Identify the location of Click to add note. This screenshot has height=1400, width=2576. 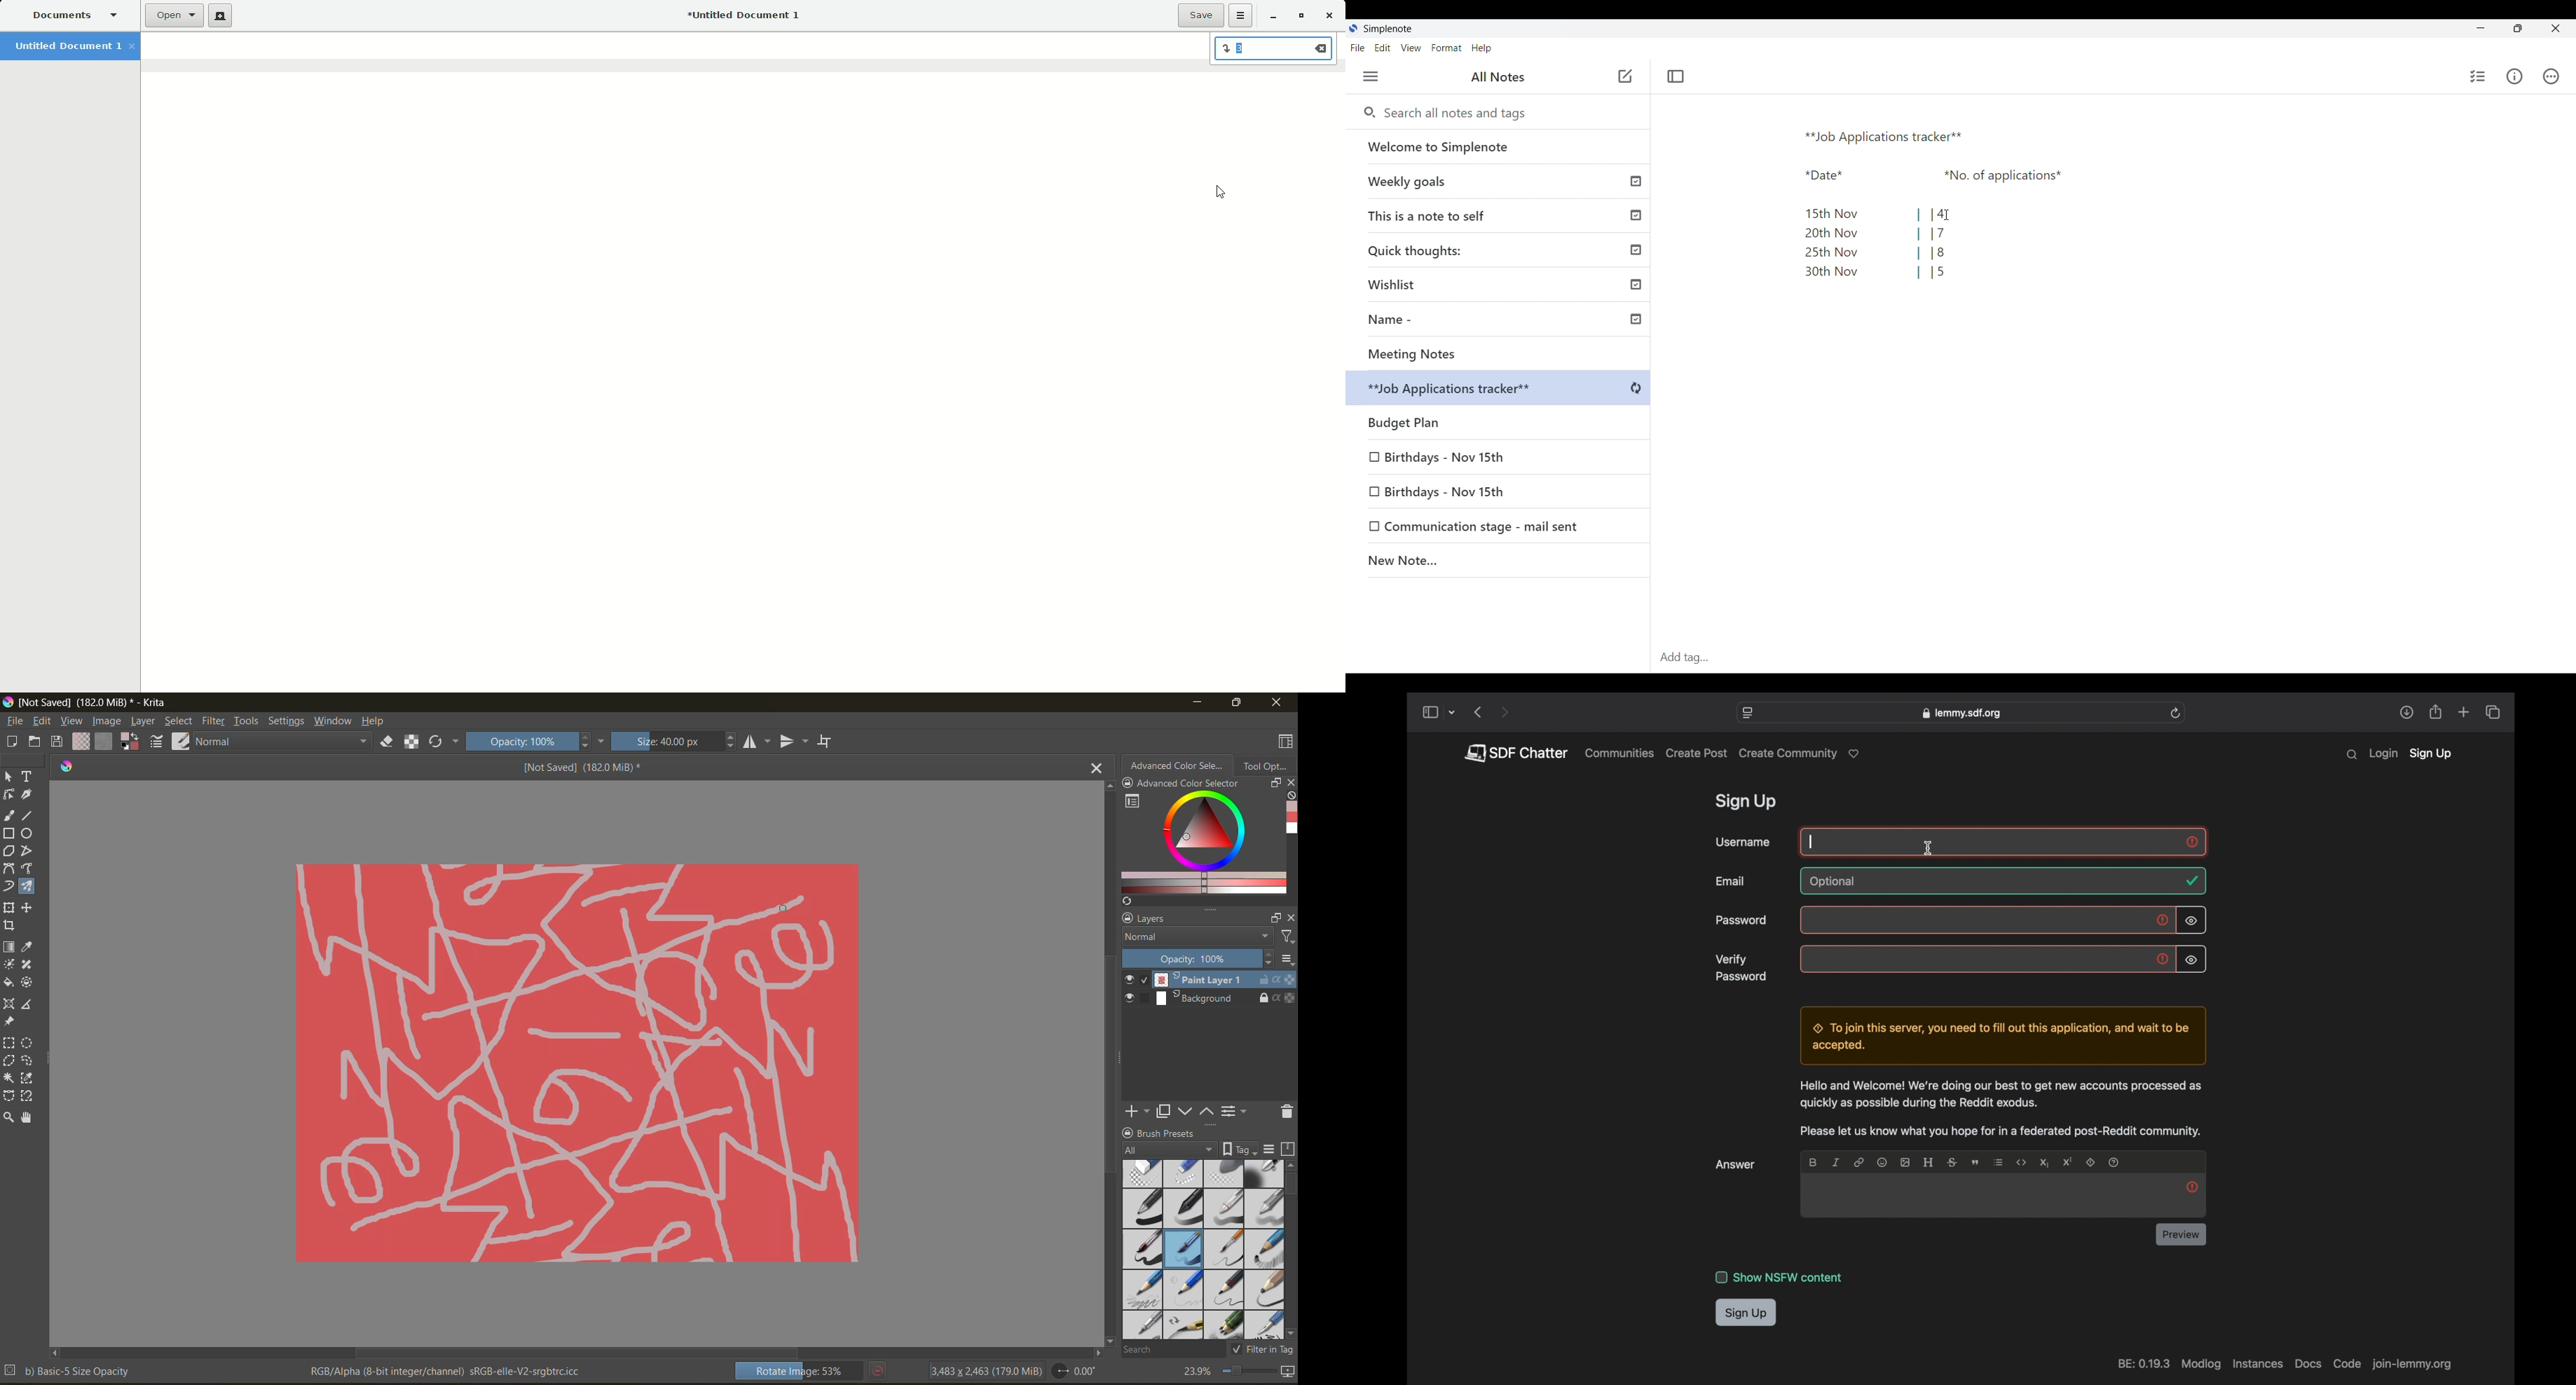
(1626, 76).